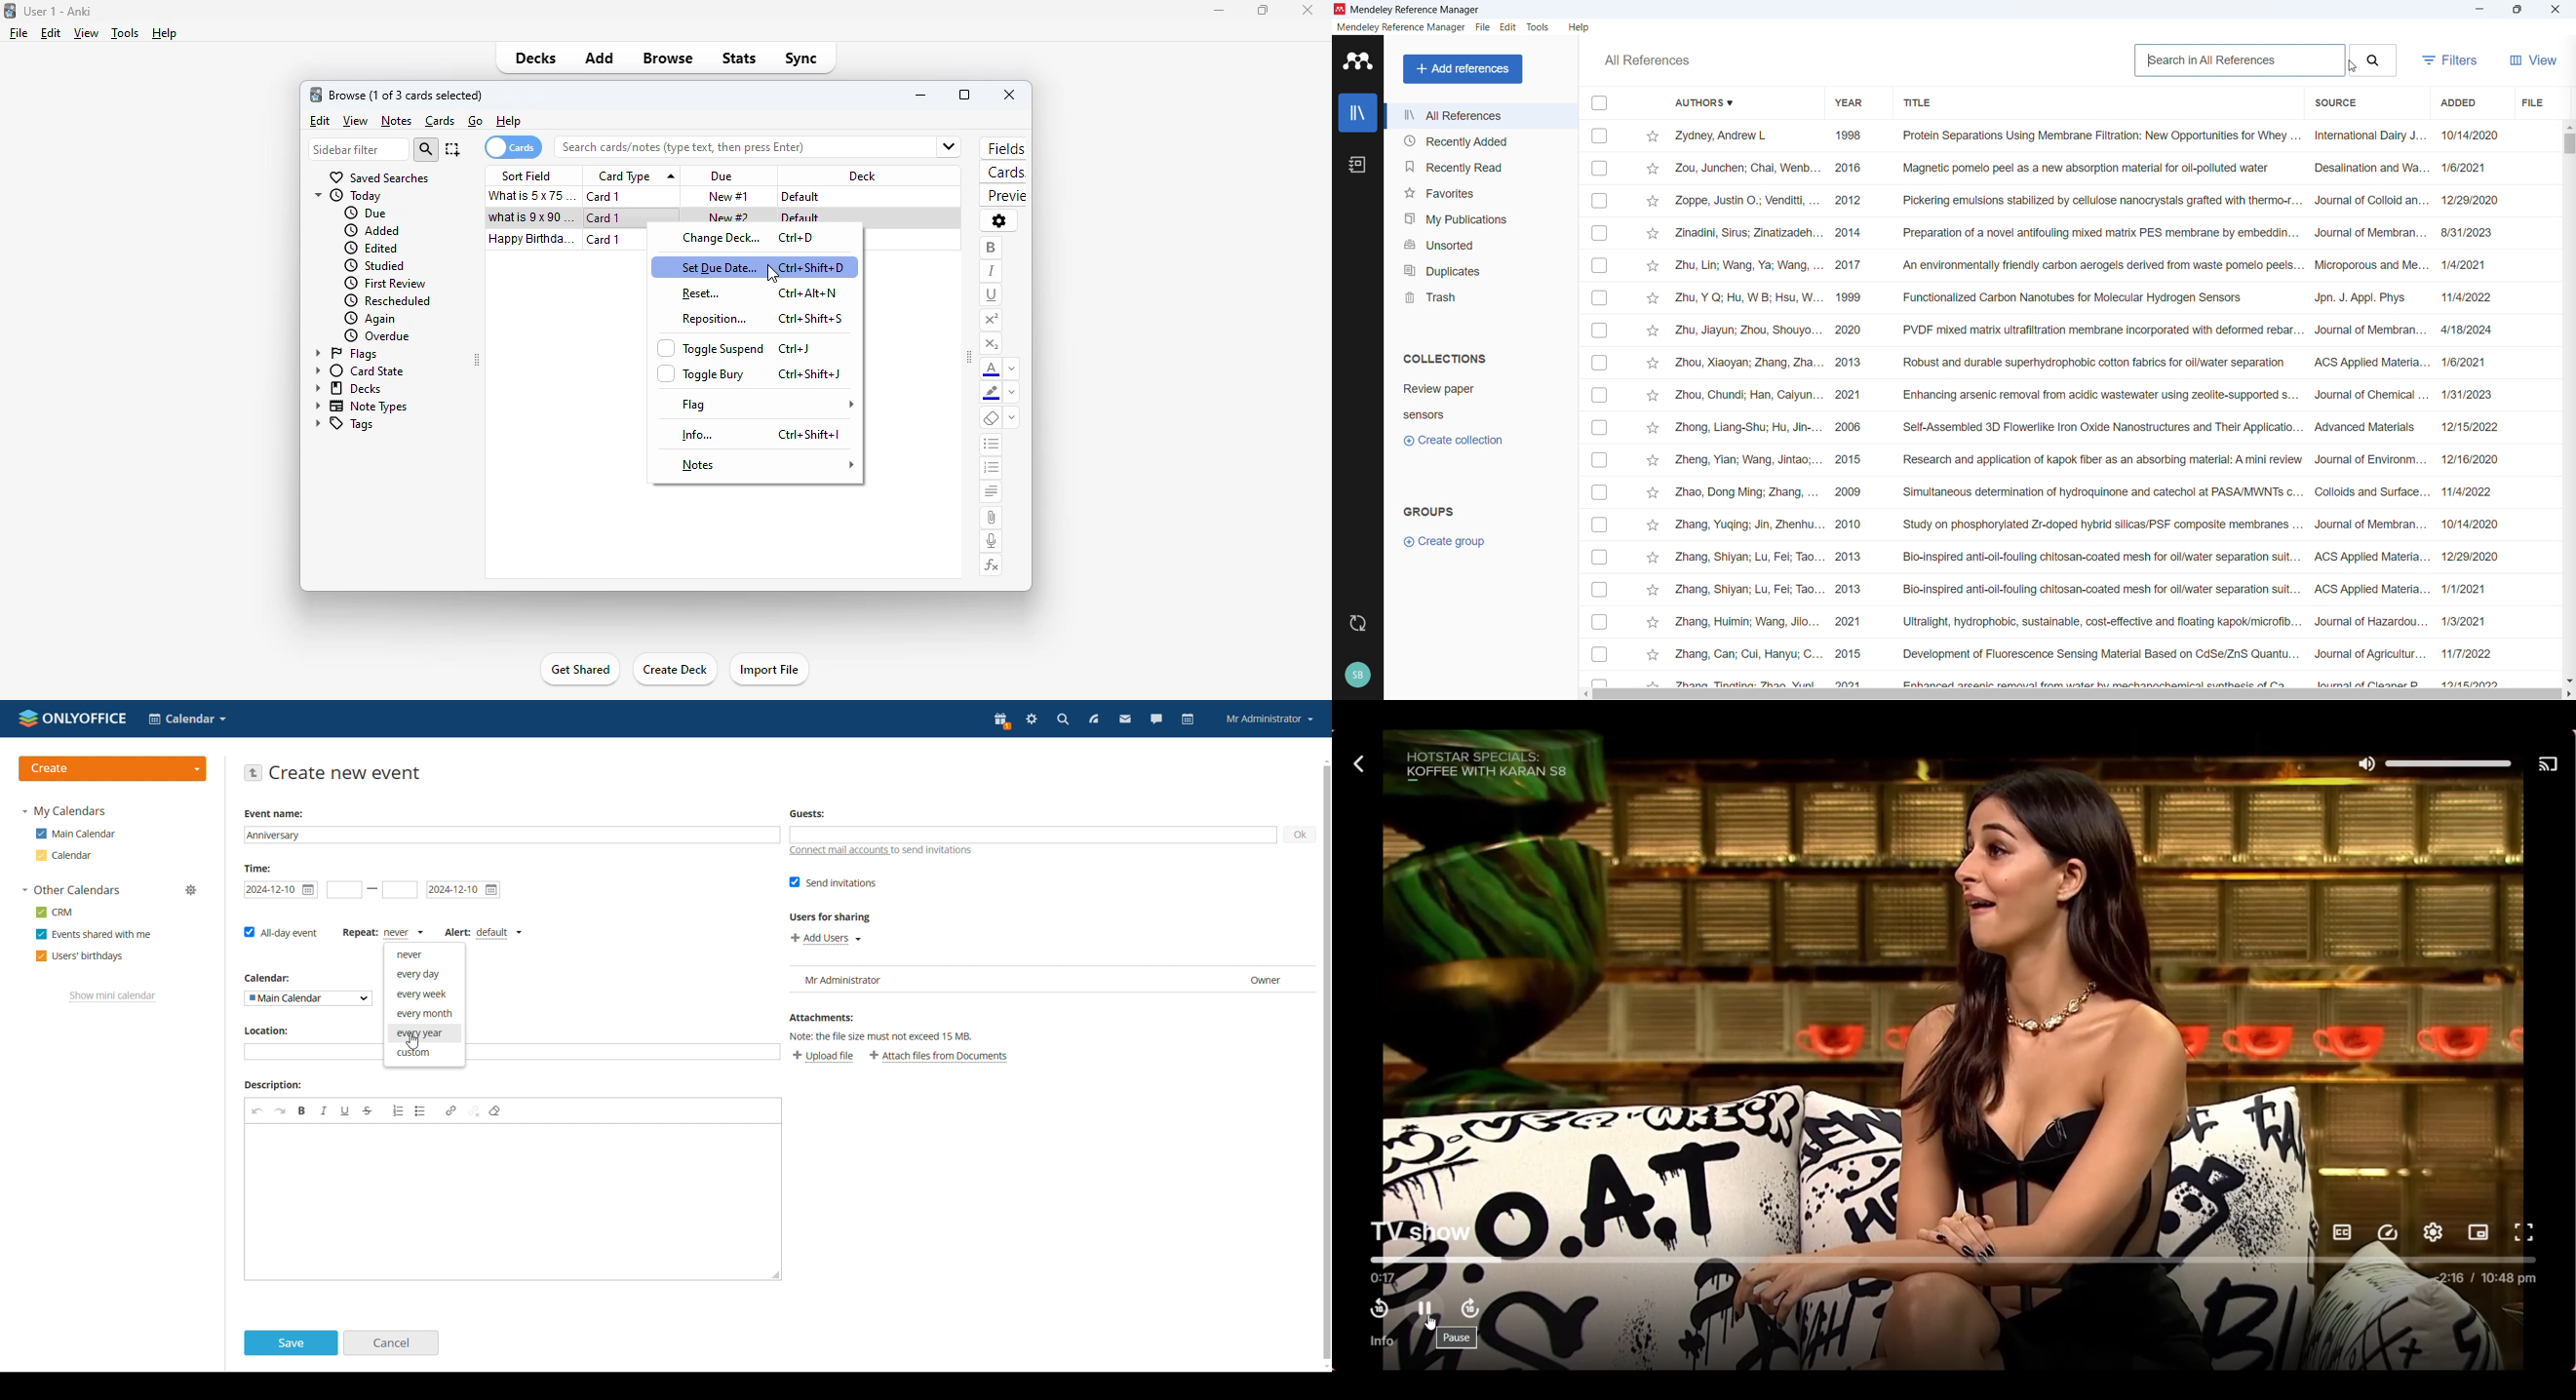  Describe the element at coordinates (581, 669) in the screenshot. I see `get shared` at that location.